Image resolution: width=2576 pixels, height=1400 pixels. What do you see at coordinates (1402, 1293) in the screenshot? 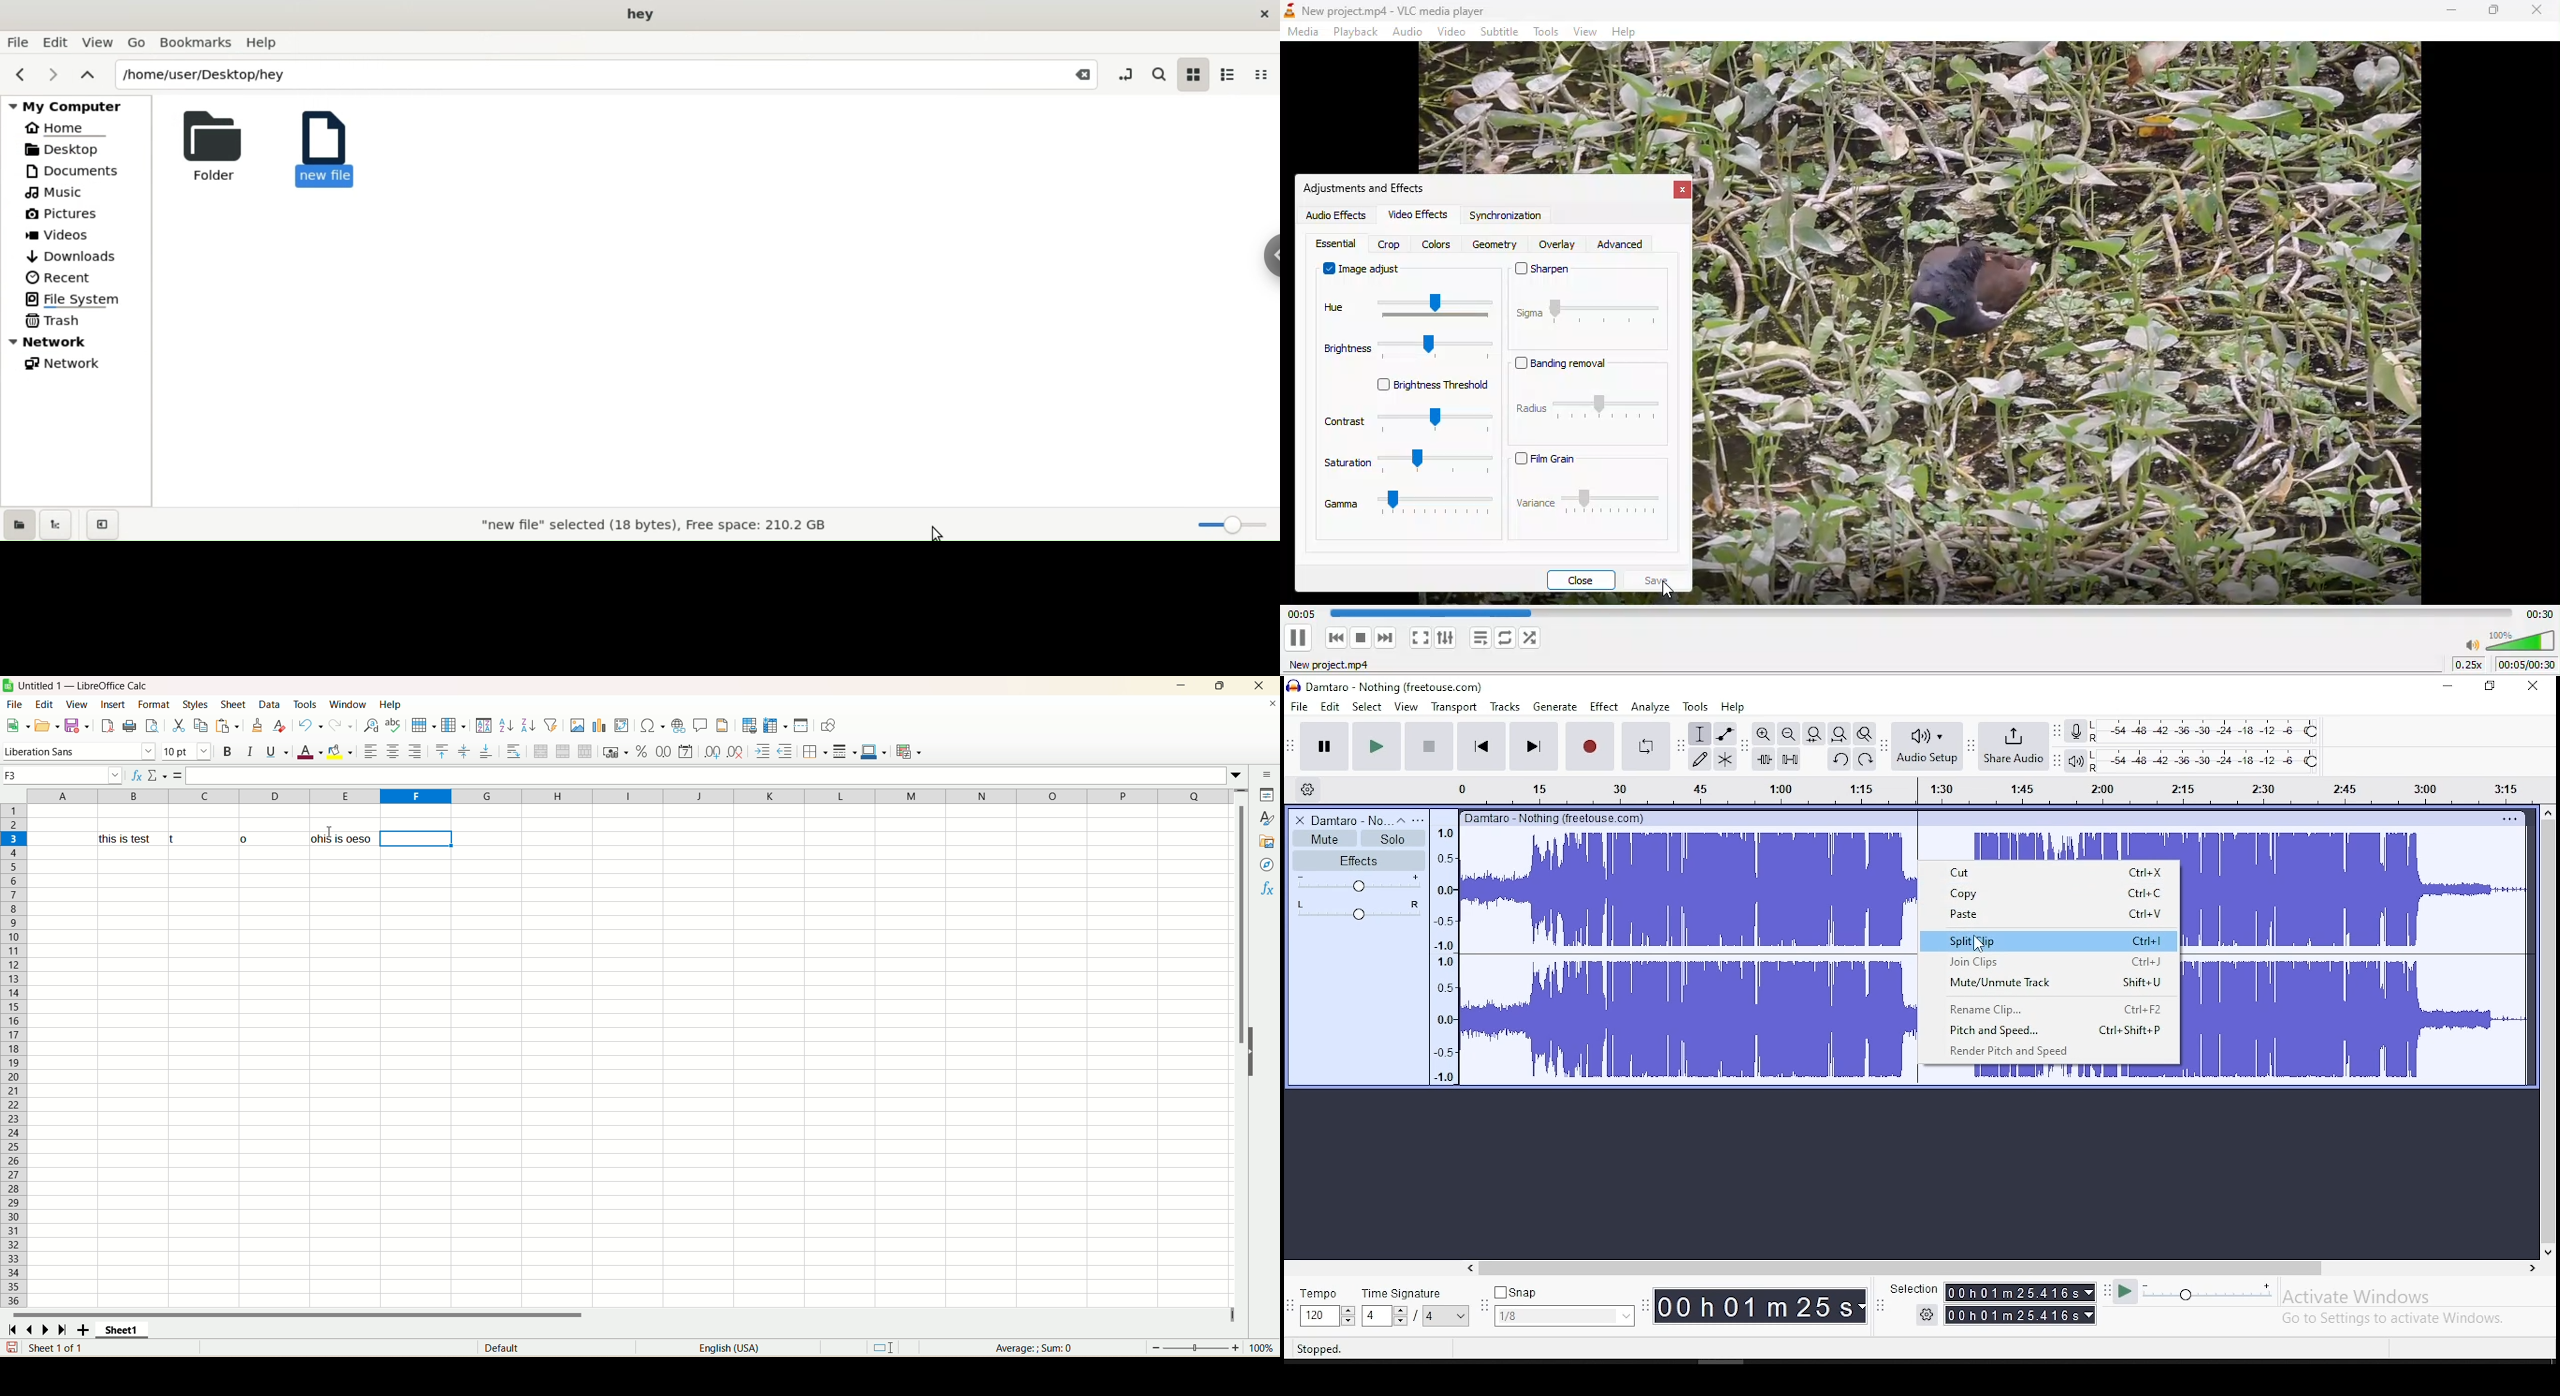
I see `time signature` at bounding box center [1402, 1293].